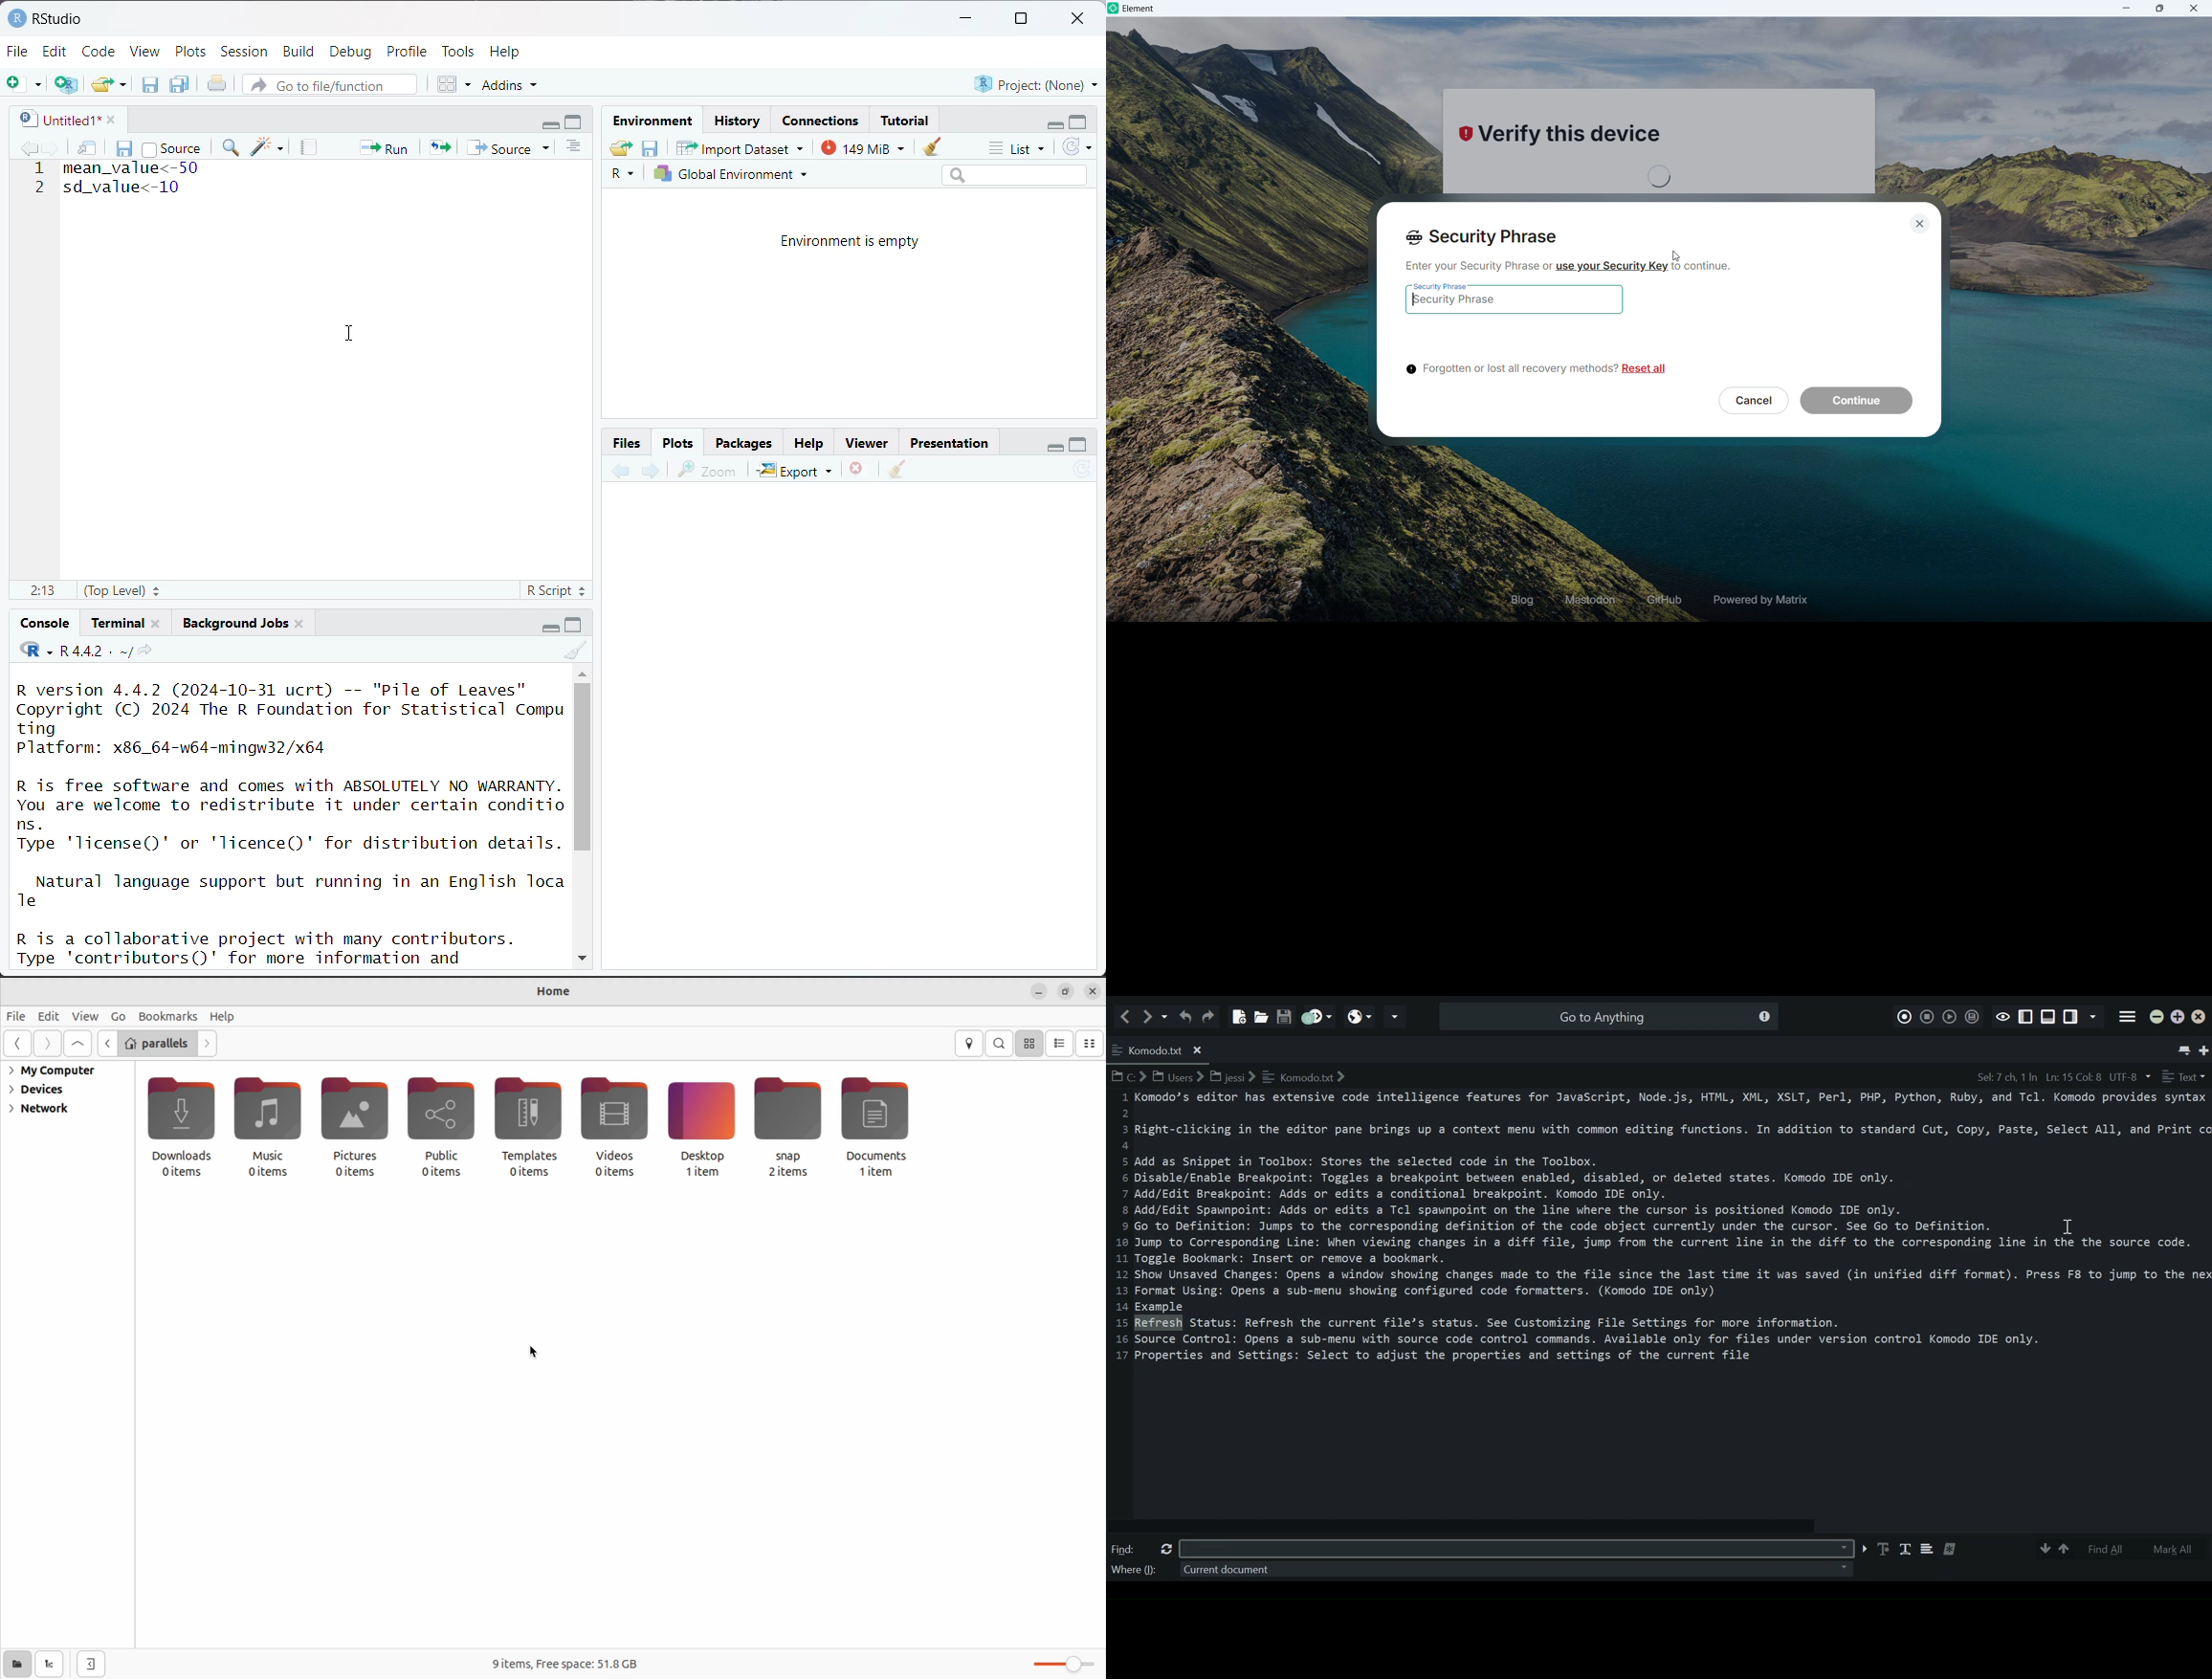 Image resolution: width=2212 pixels, height=1680 pixels. Describe the element at coordinates (1660, 1309) in the screenshot. I see `File Entry Pane` at that location.